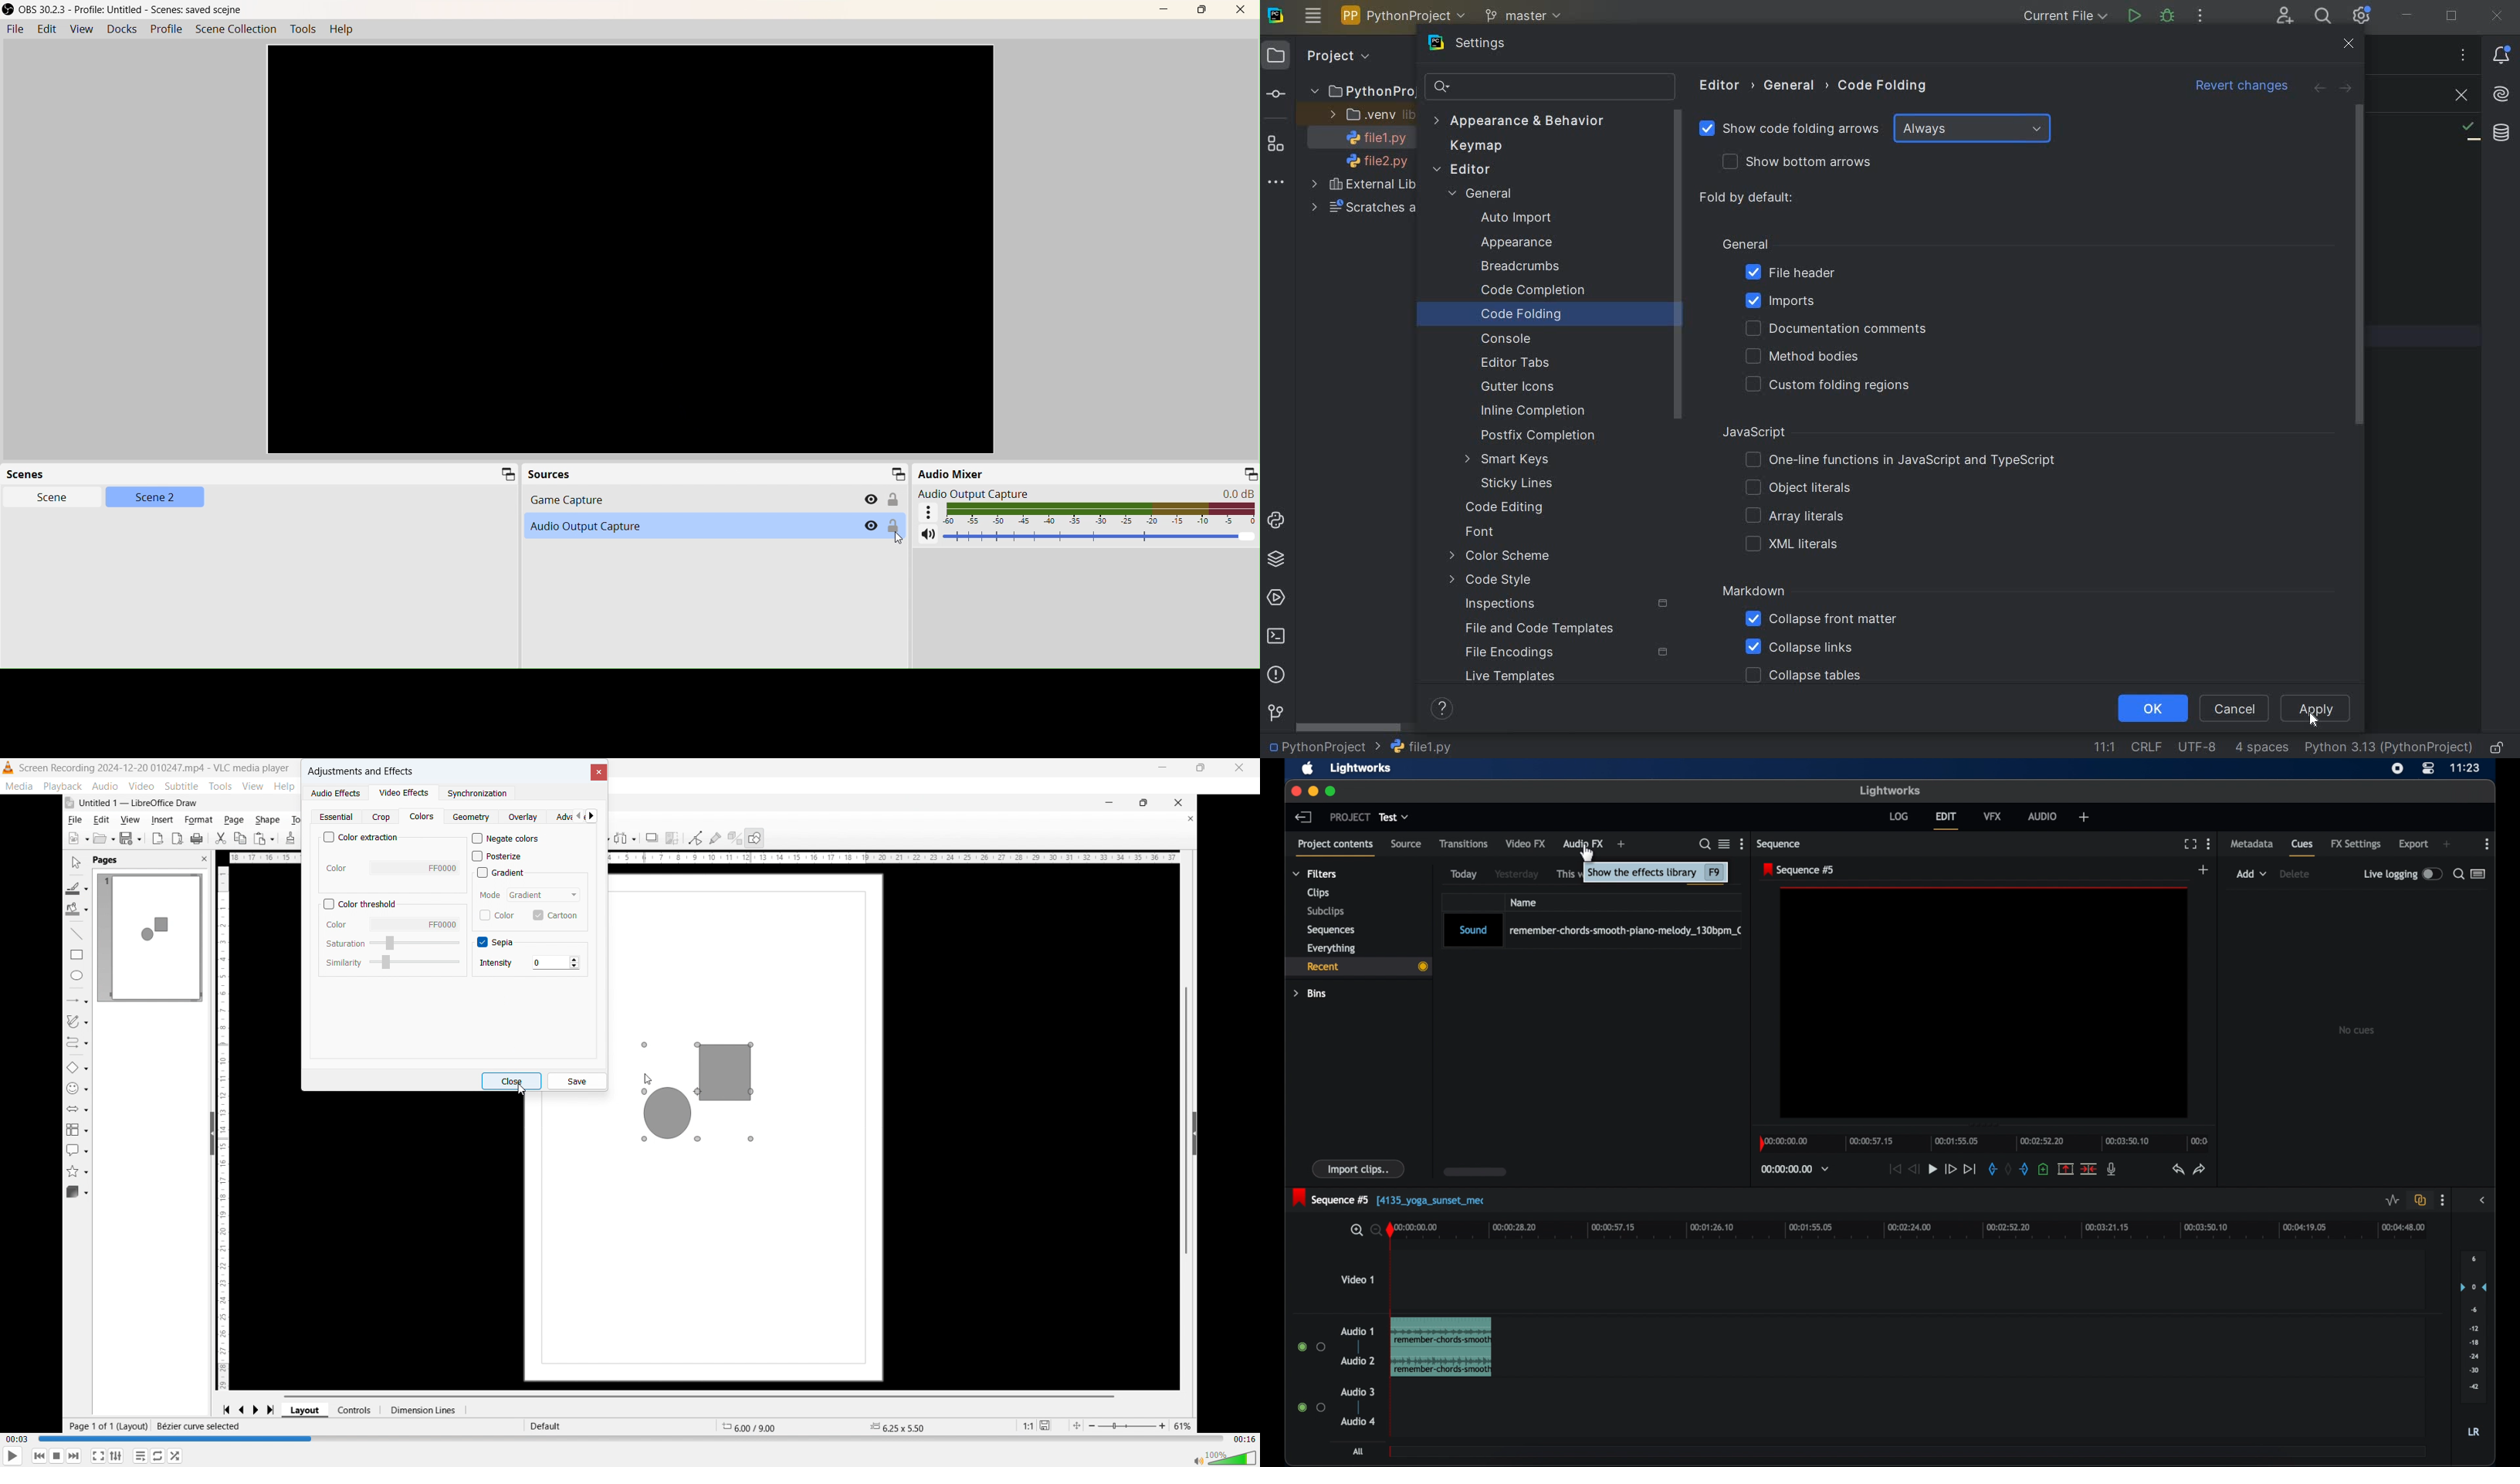 This screenshot has height=1484, width=2520. Describe the element at coordinates (416, 924) in the screenshot. I see `Select colour ` at that location.